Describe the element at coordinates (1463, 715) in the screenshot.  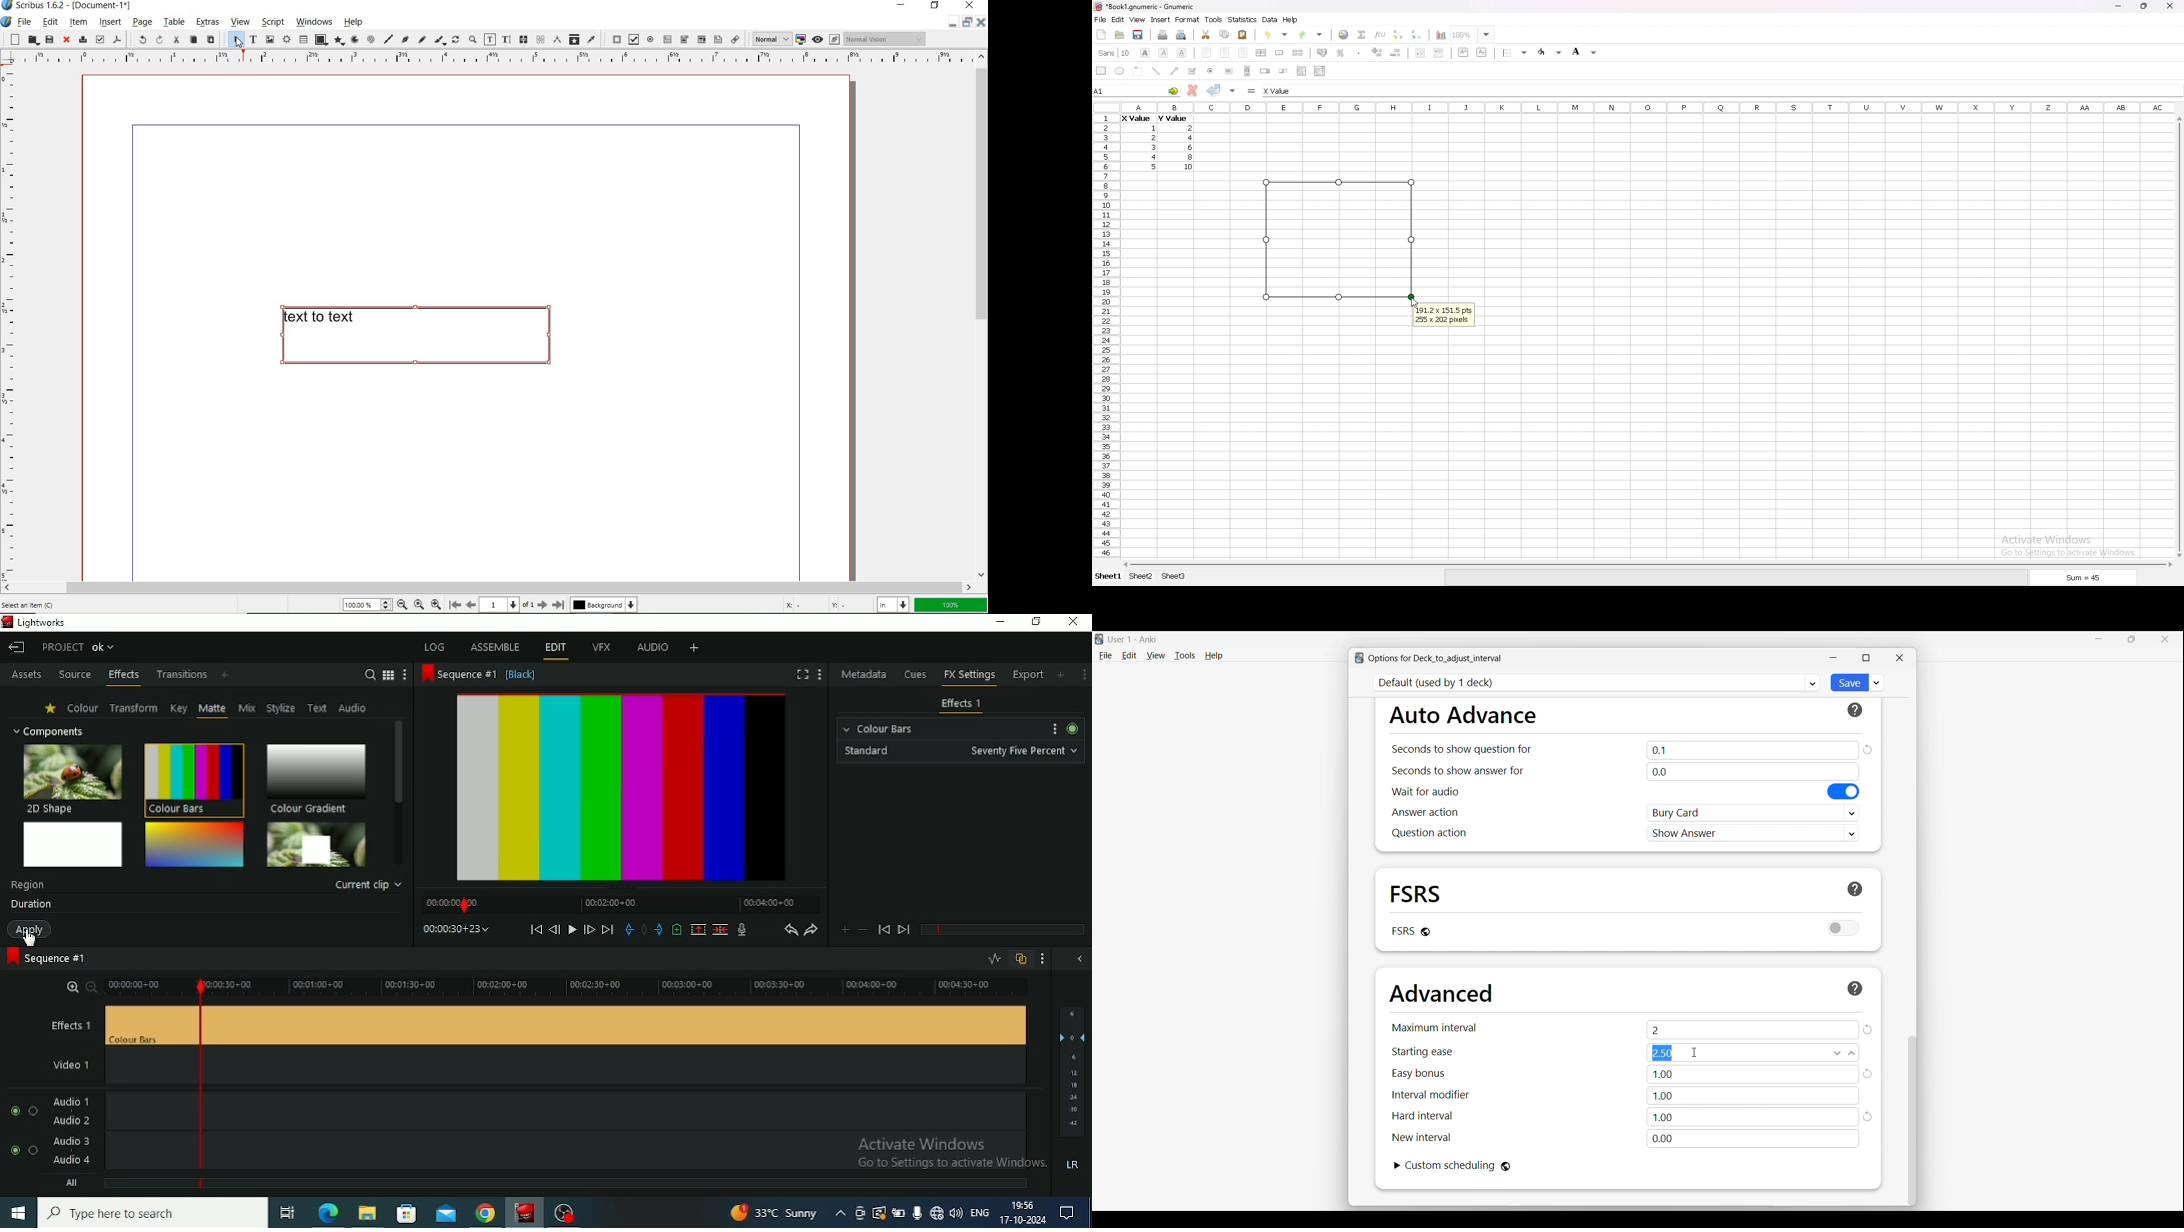
I see `Auto Advance` at that location.